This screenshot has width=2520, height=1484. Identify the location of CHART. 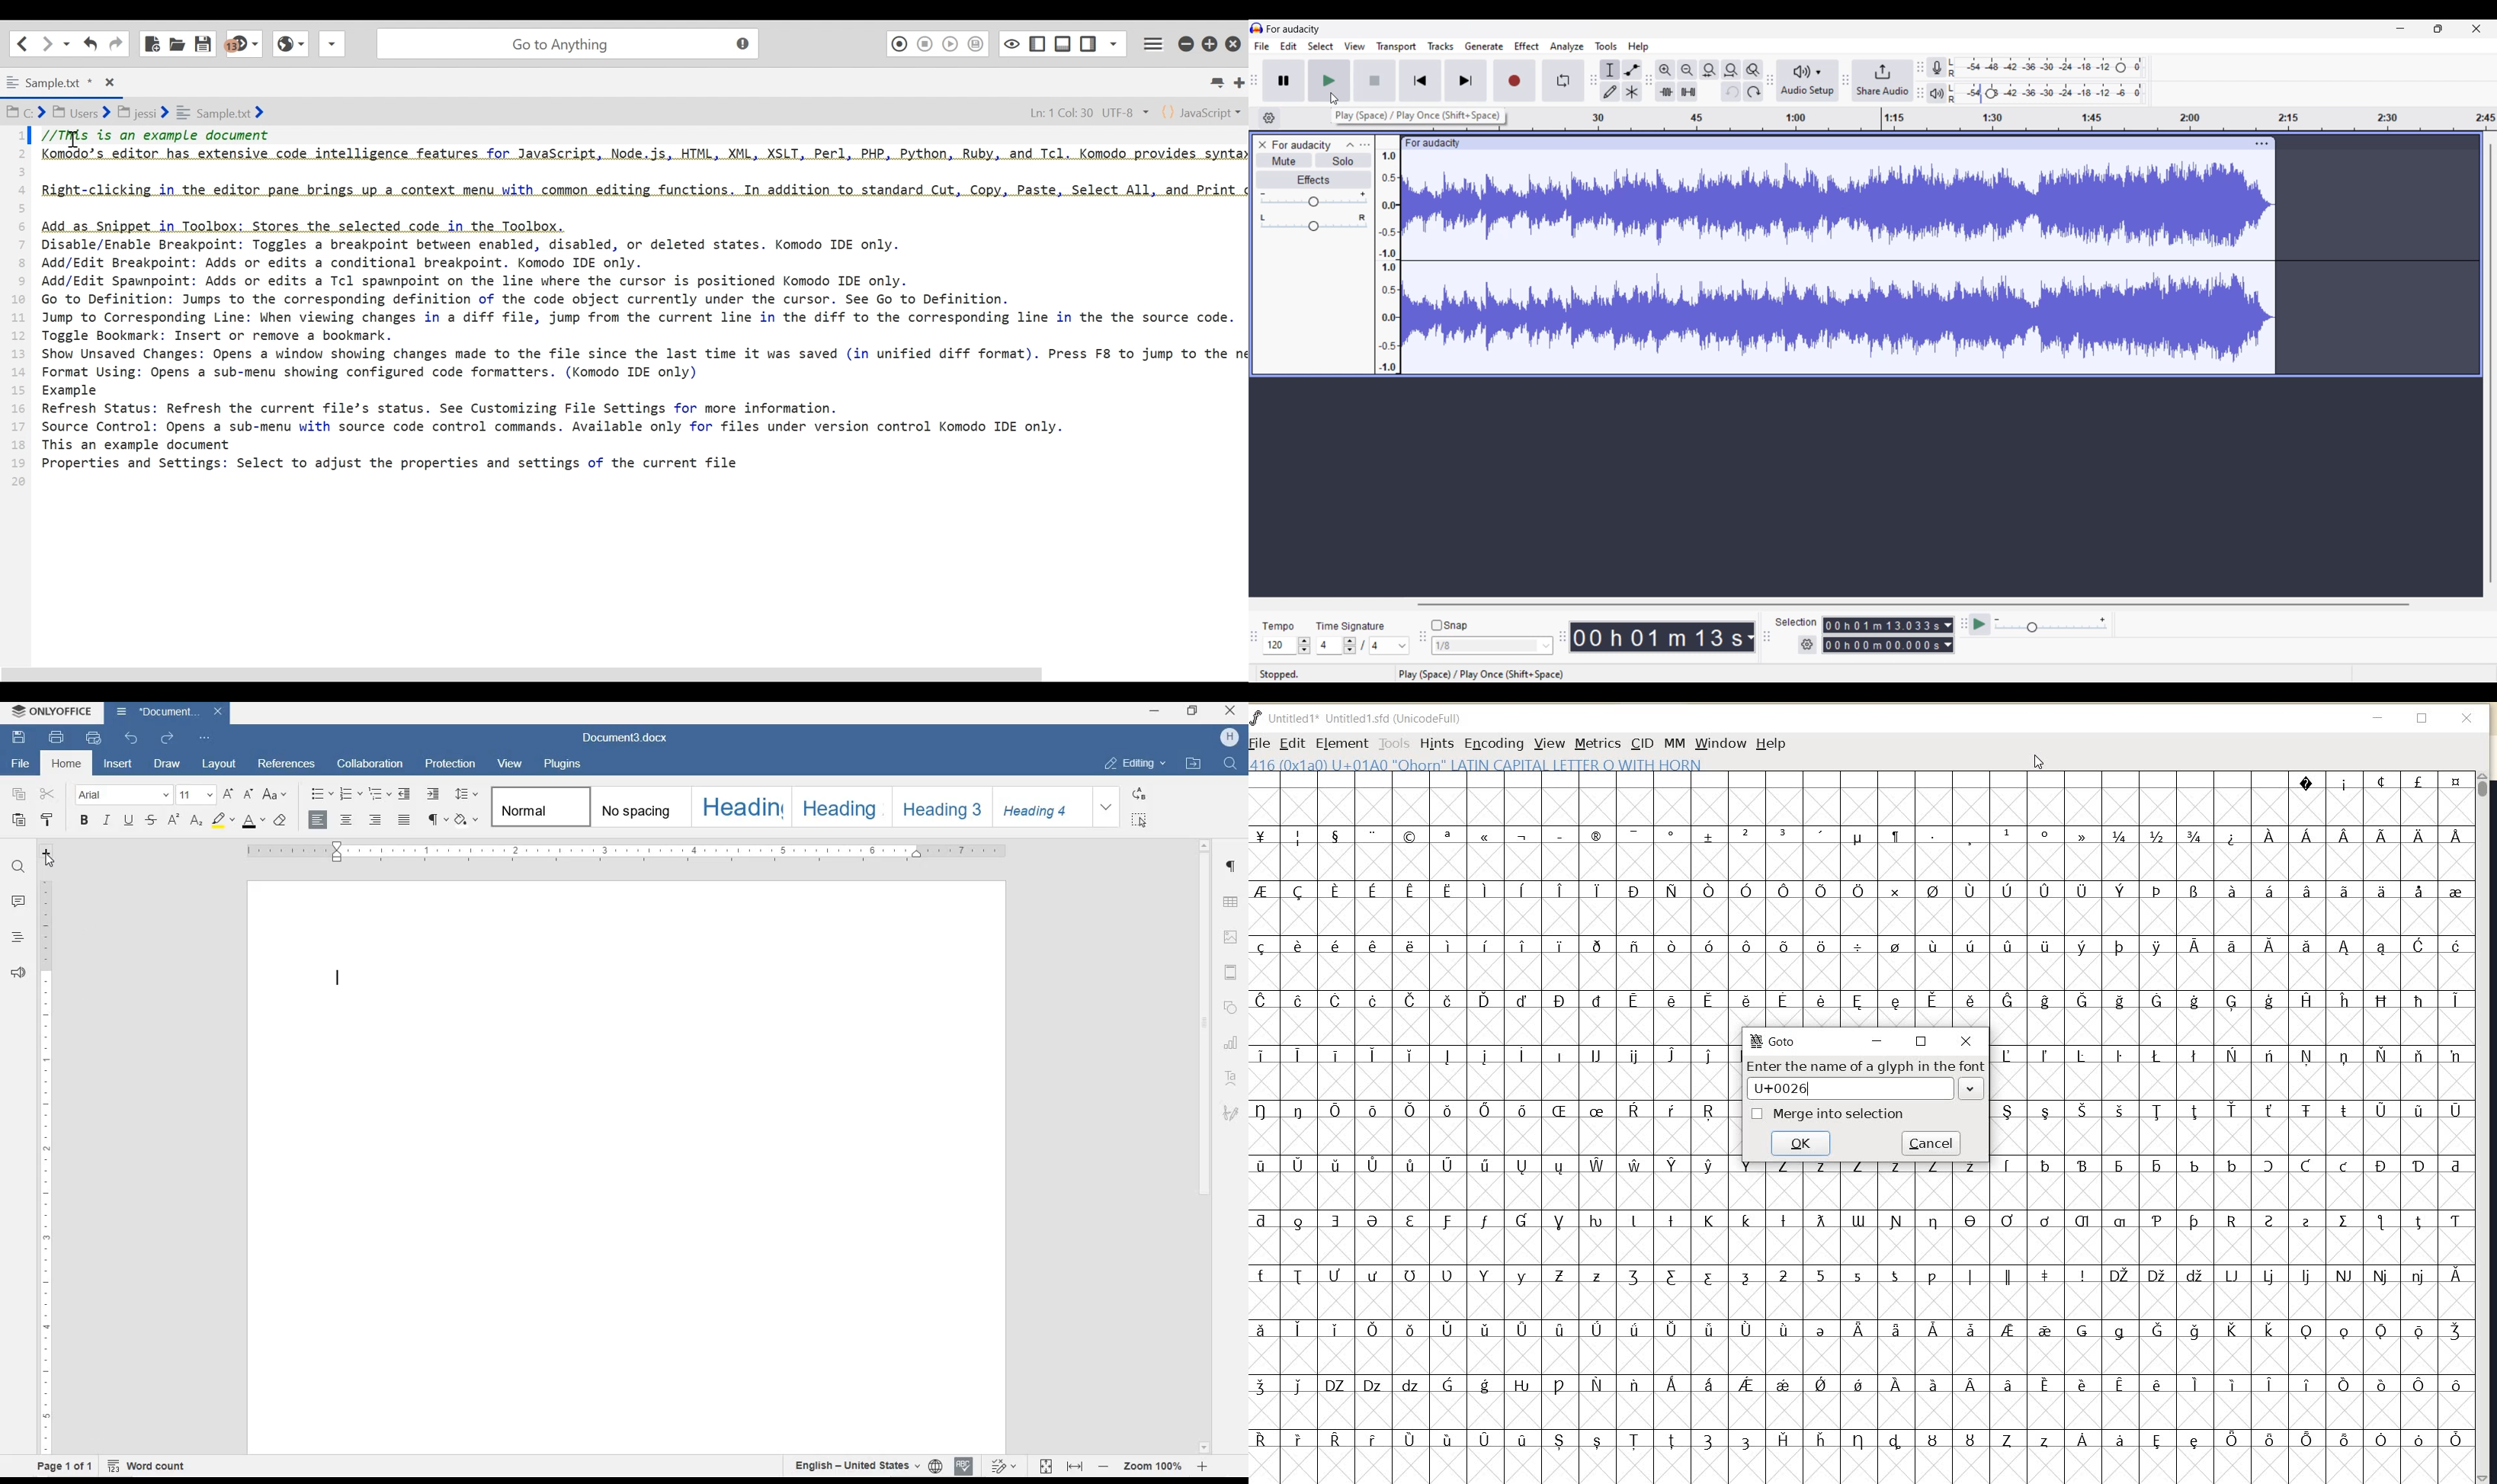
(1232, 1044).